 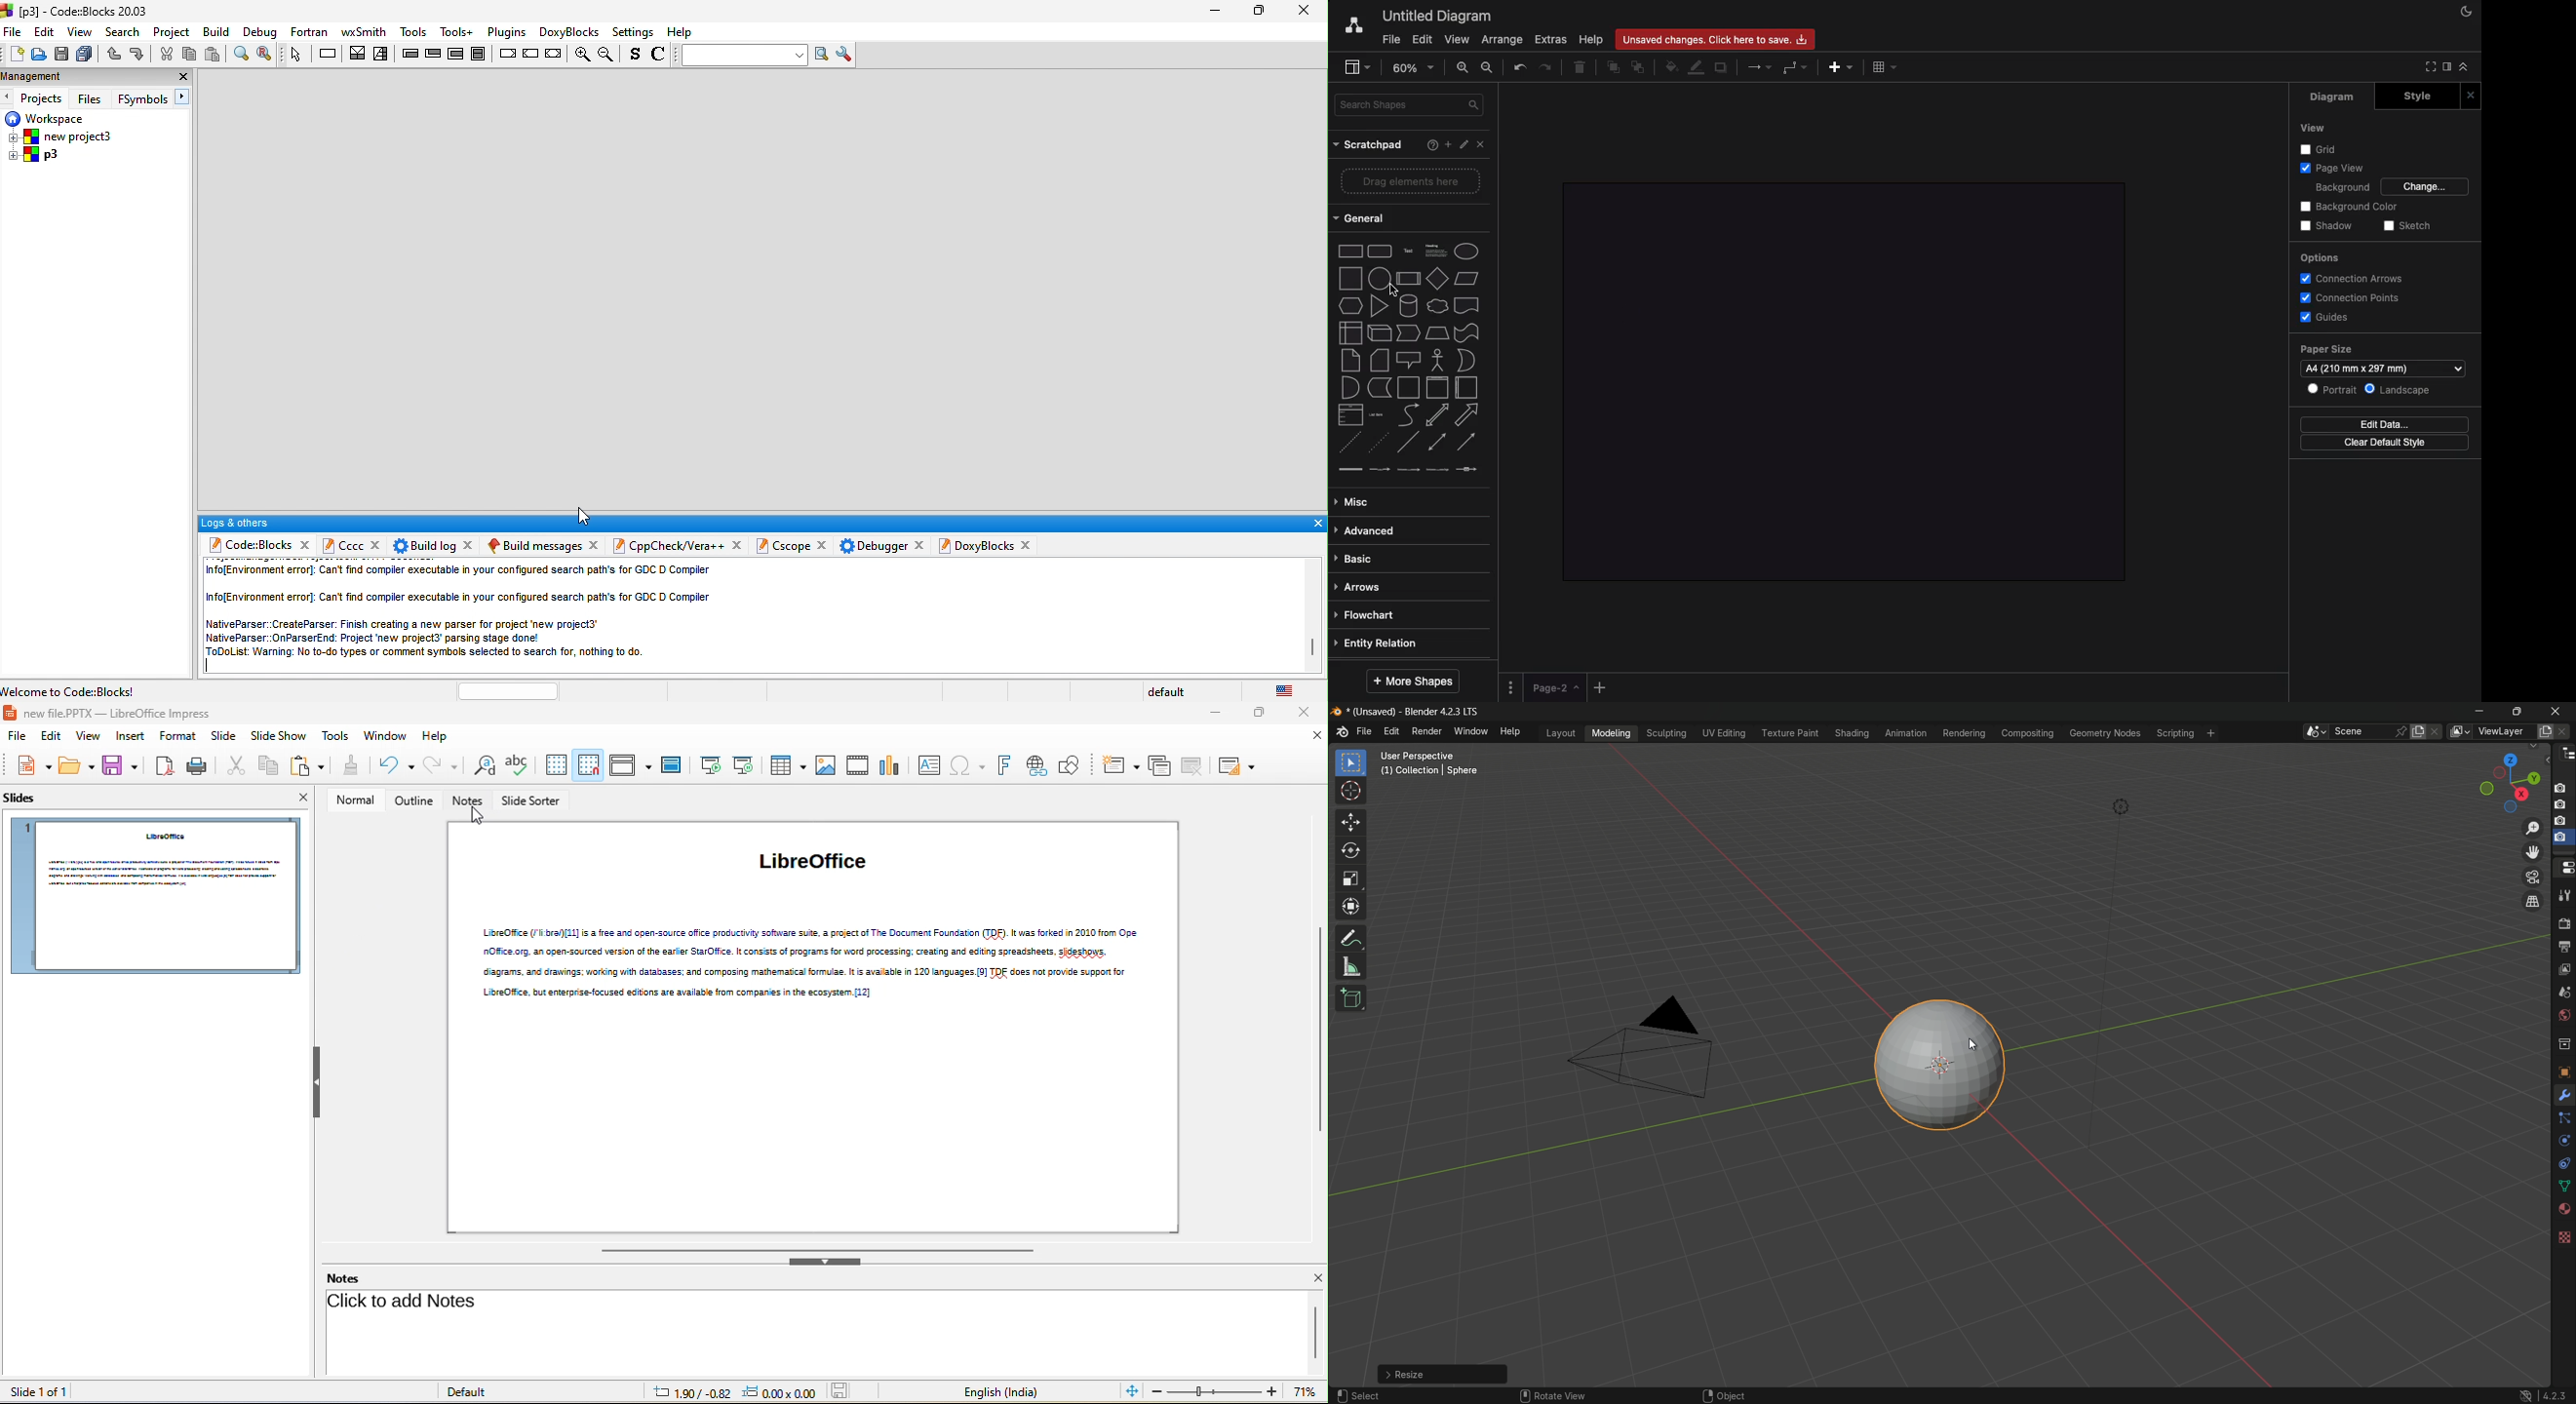 I want to click on default, so click(x=473, y=1392).